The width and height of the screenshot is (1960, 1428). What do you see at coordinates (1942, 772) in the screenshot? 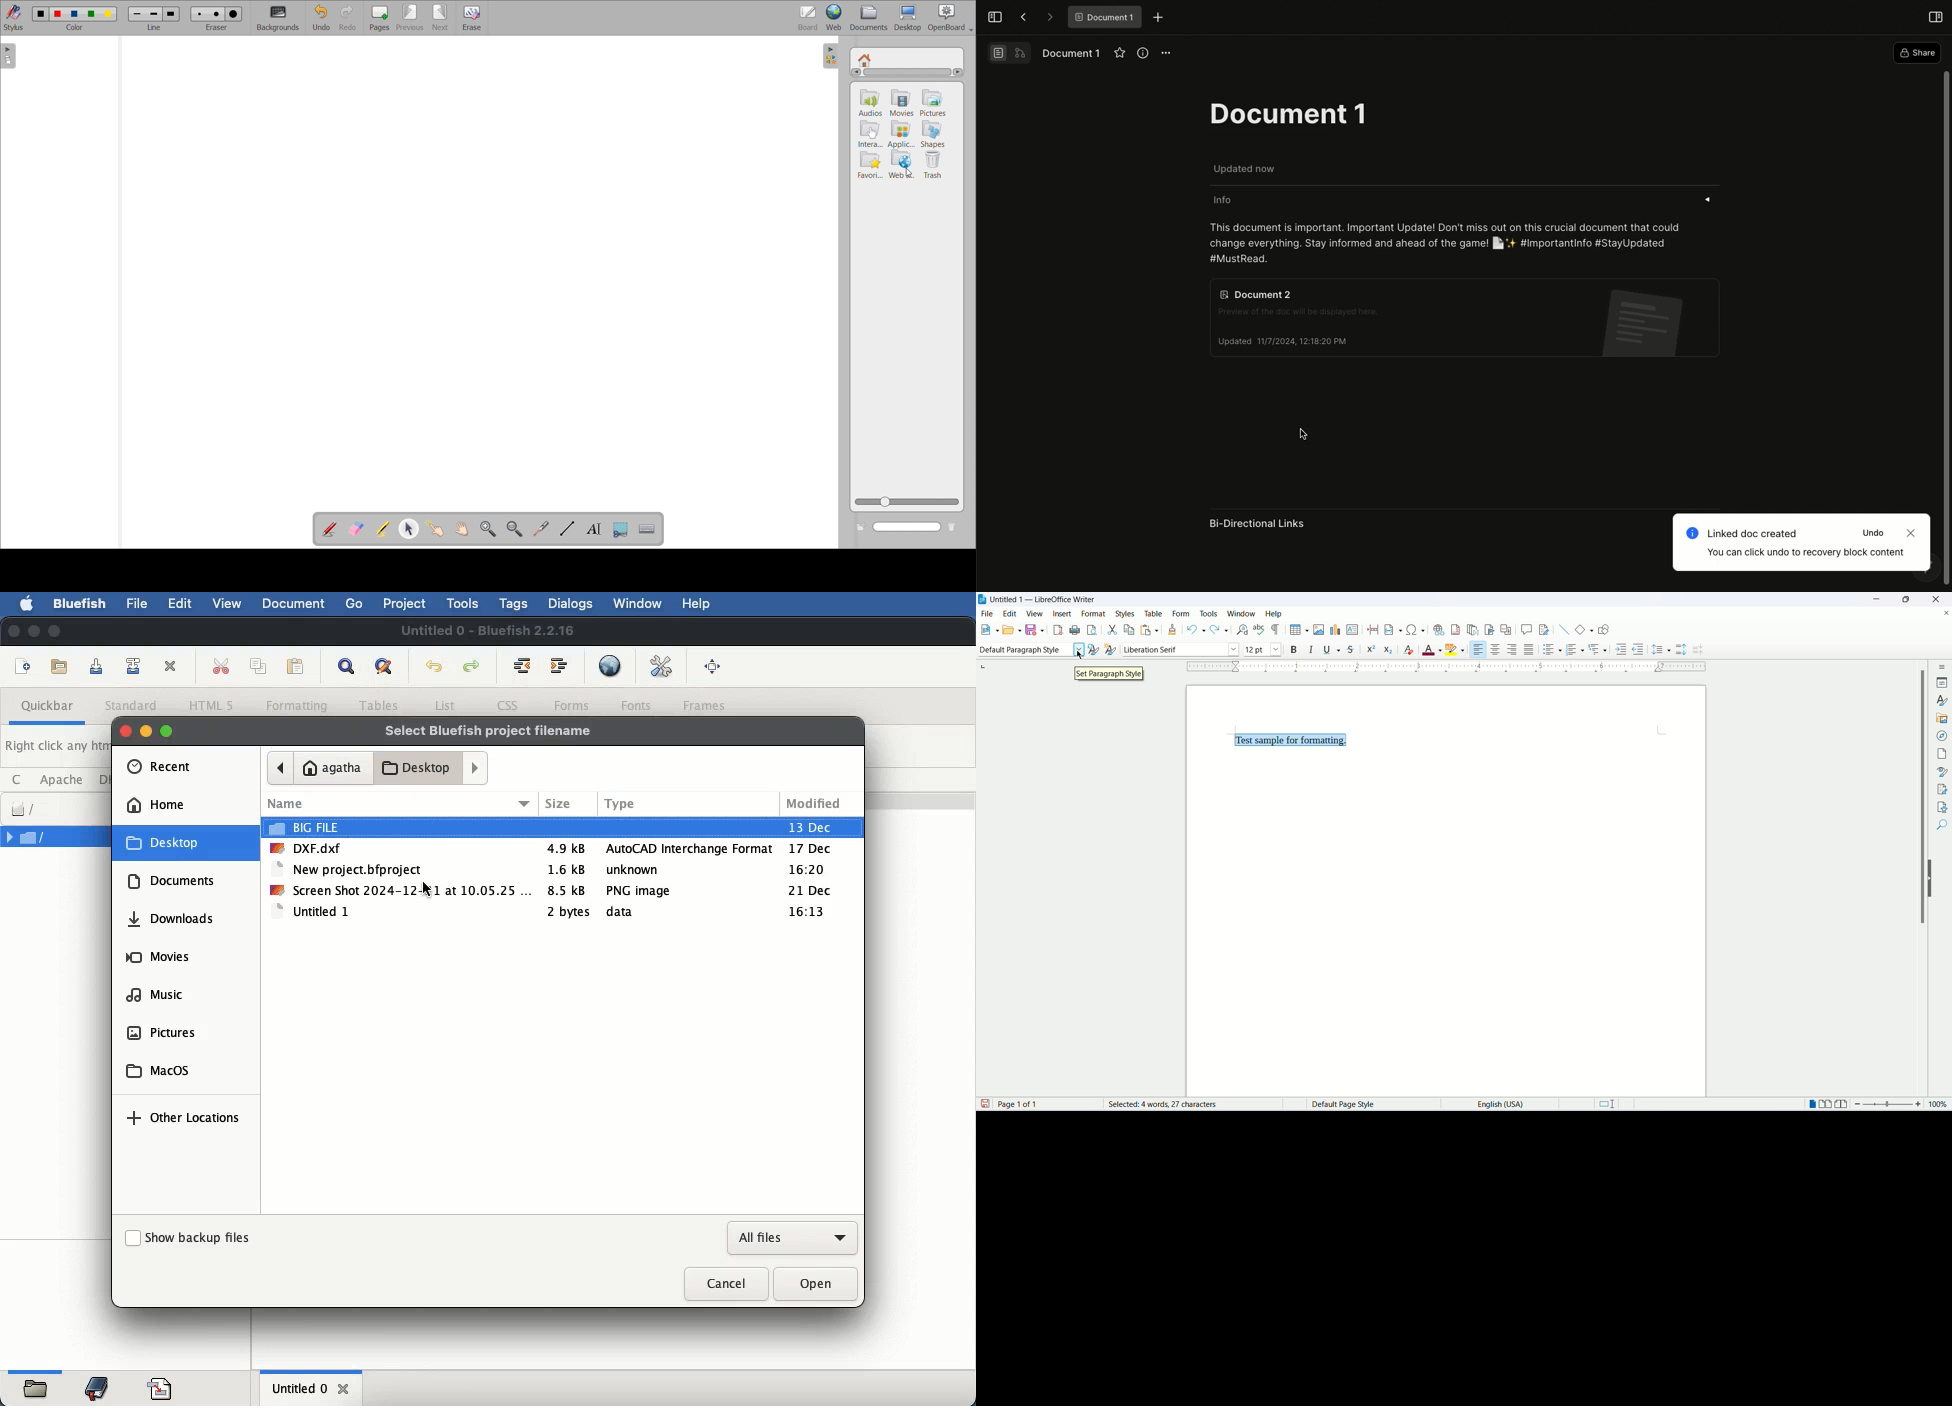
I see `style inspector` at bounding box center [1942, 772].